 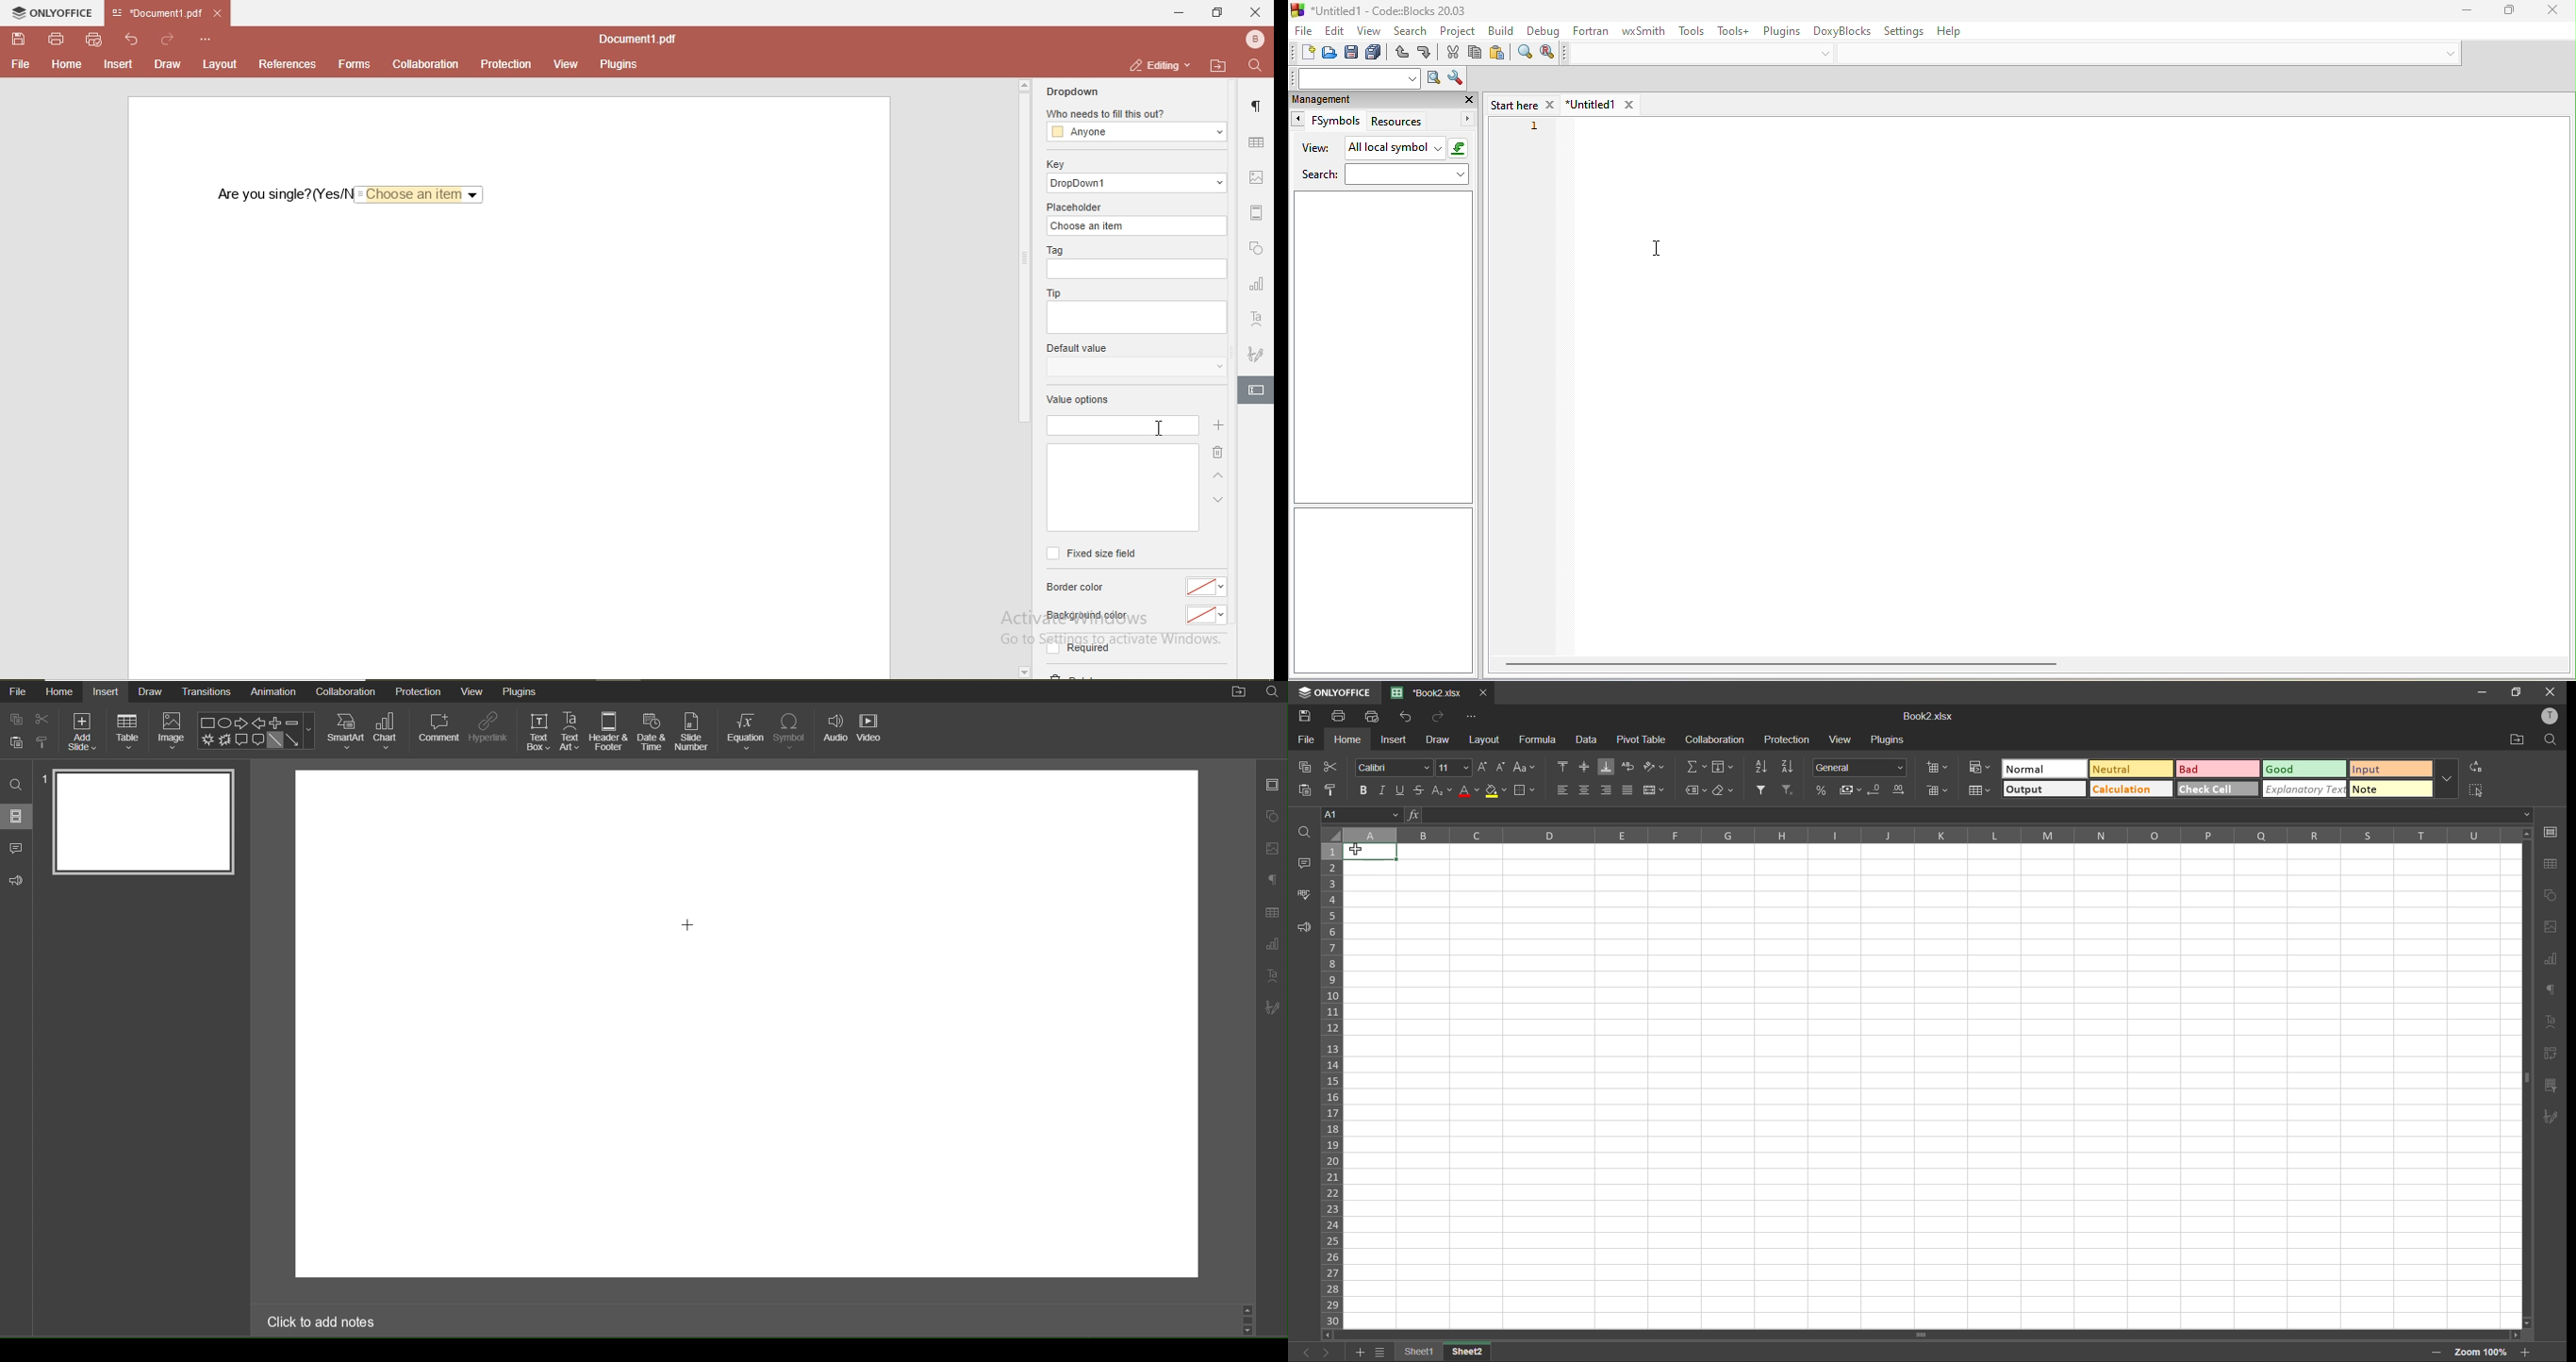 What do you see at coordinates (1255, 144) in the screenshot?
I see `table` at bounding box center [1255, 144].